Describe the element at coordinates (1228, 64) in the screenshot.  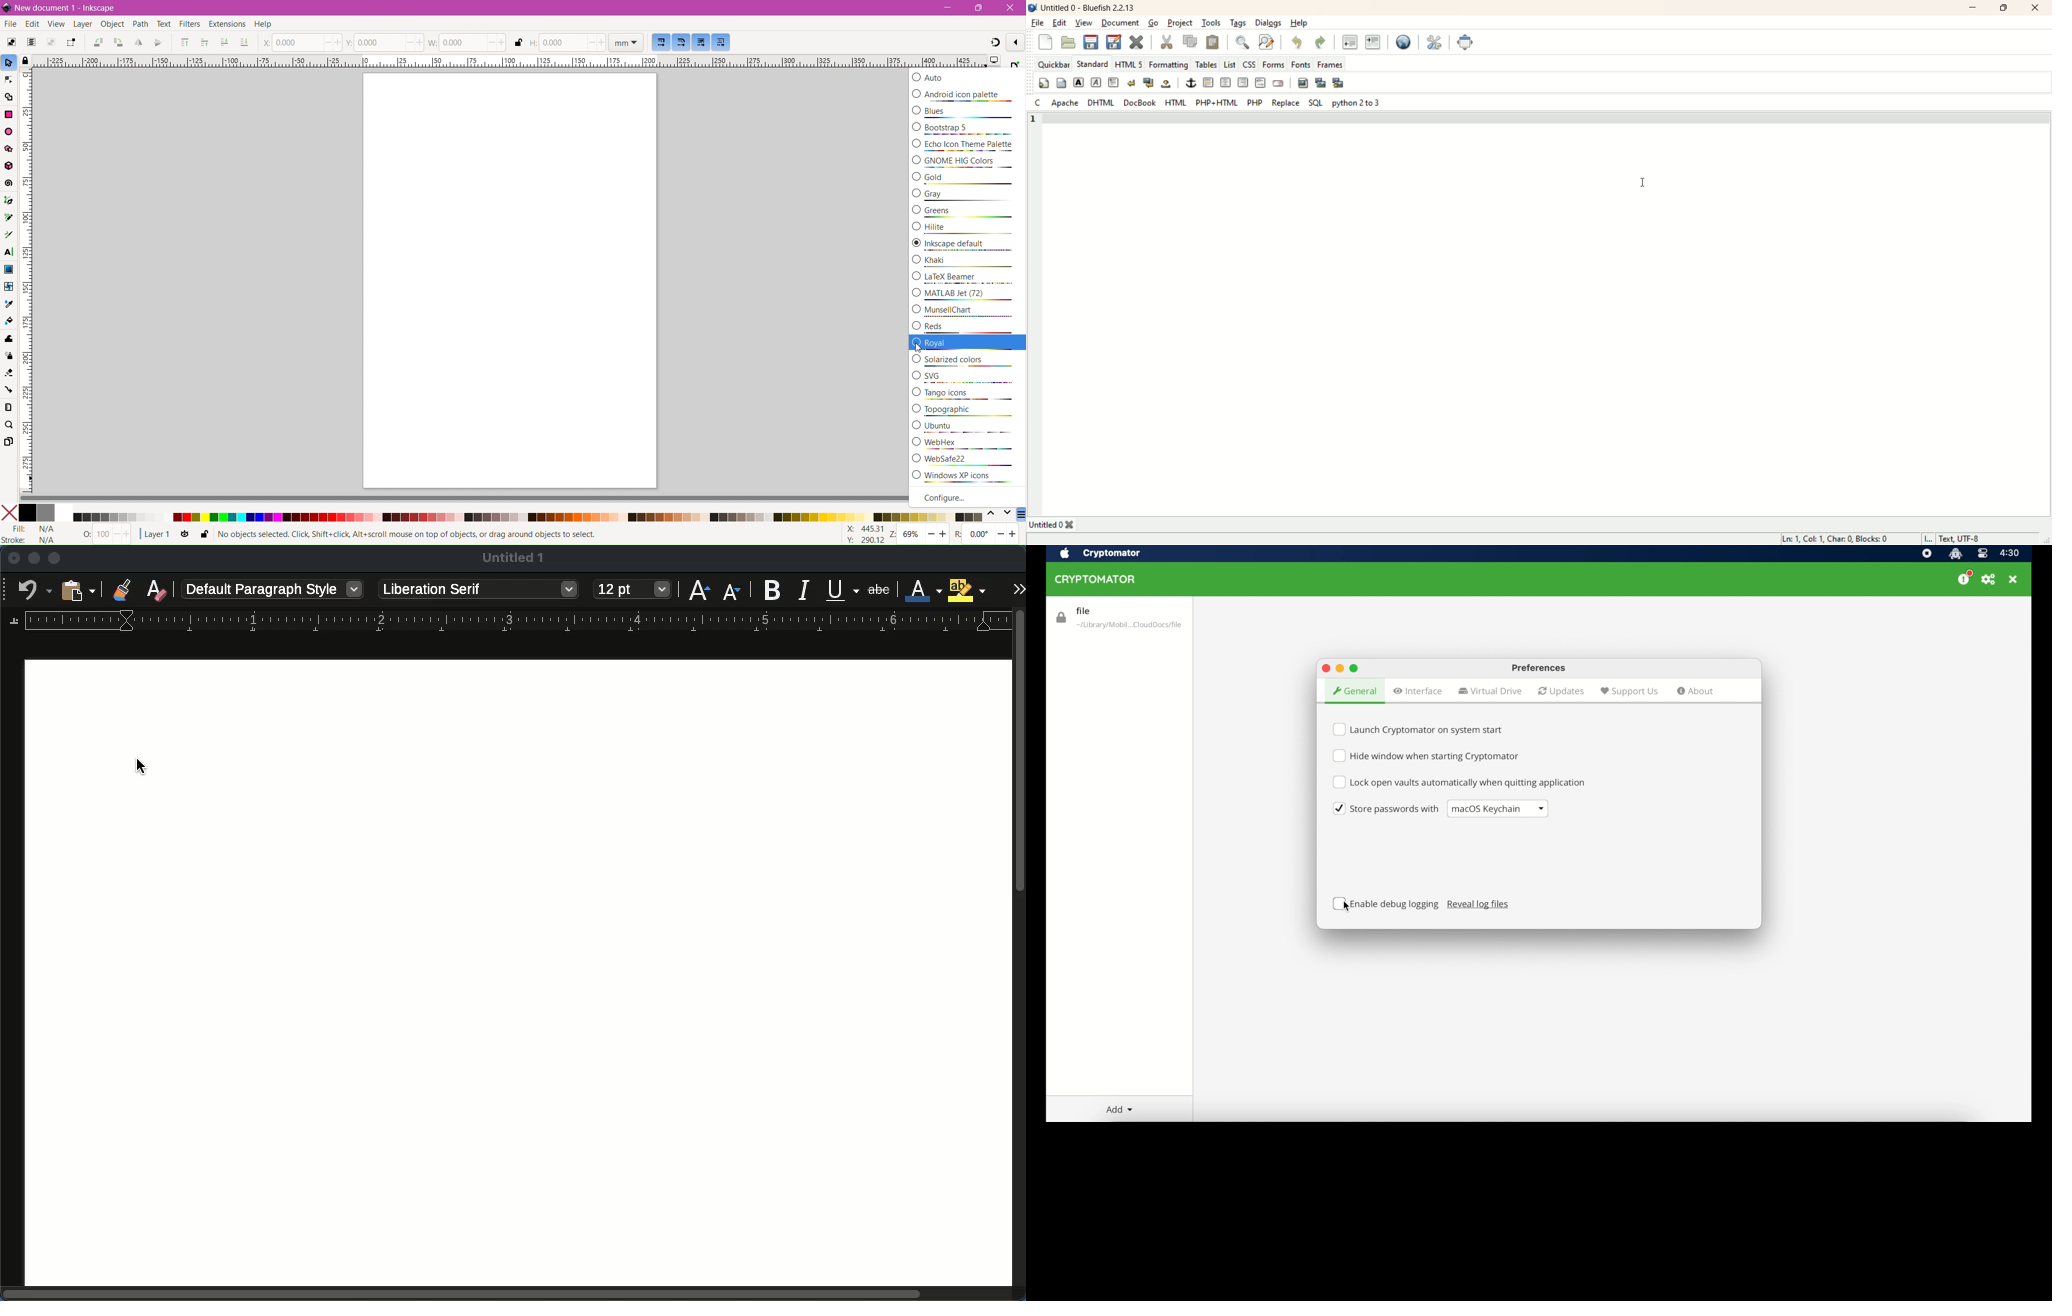
I see `List` at that location.